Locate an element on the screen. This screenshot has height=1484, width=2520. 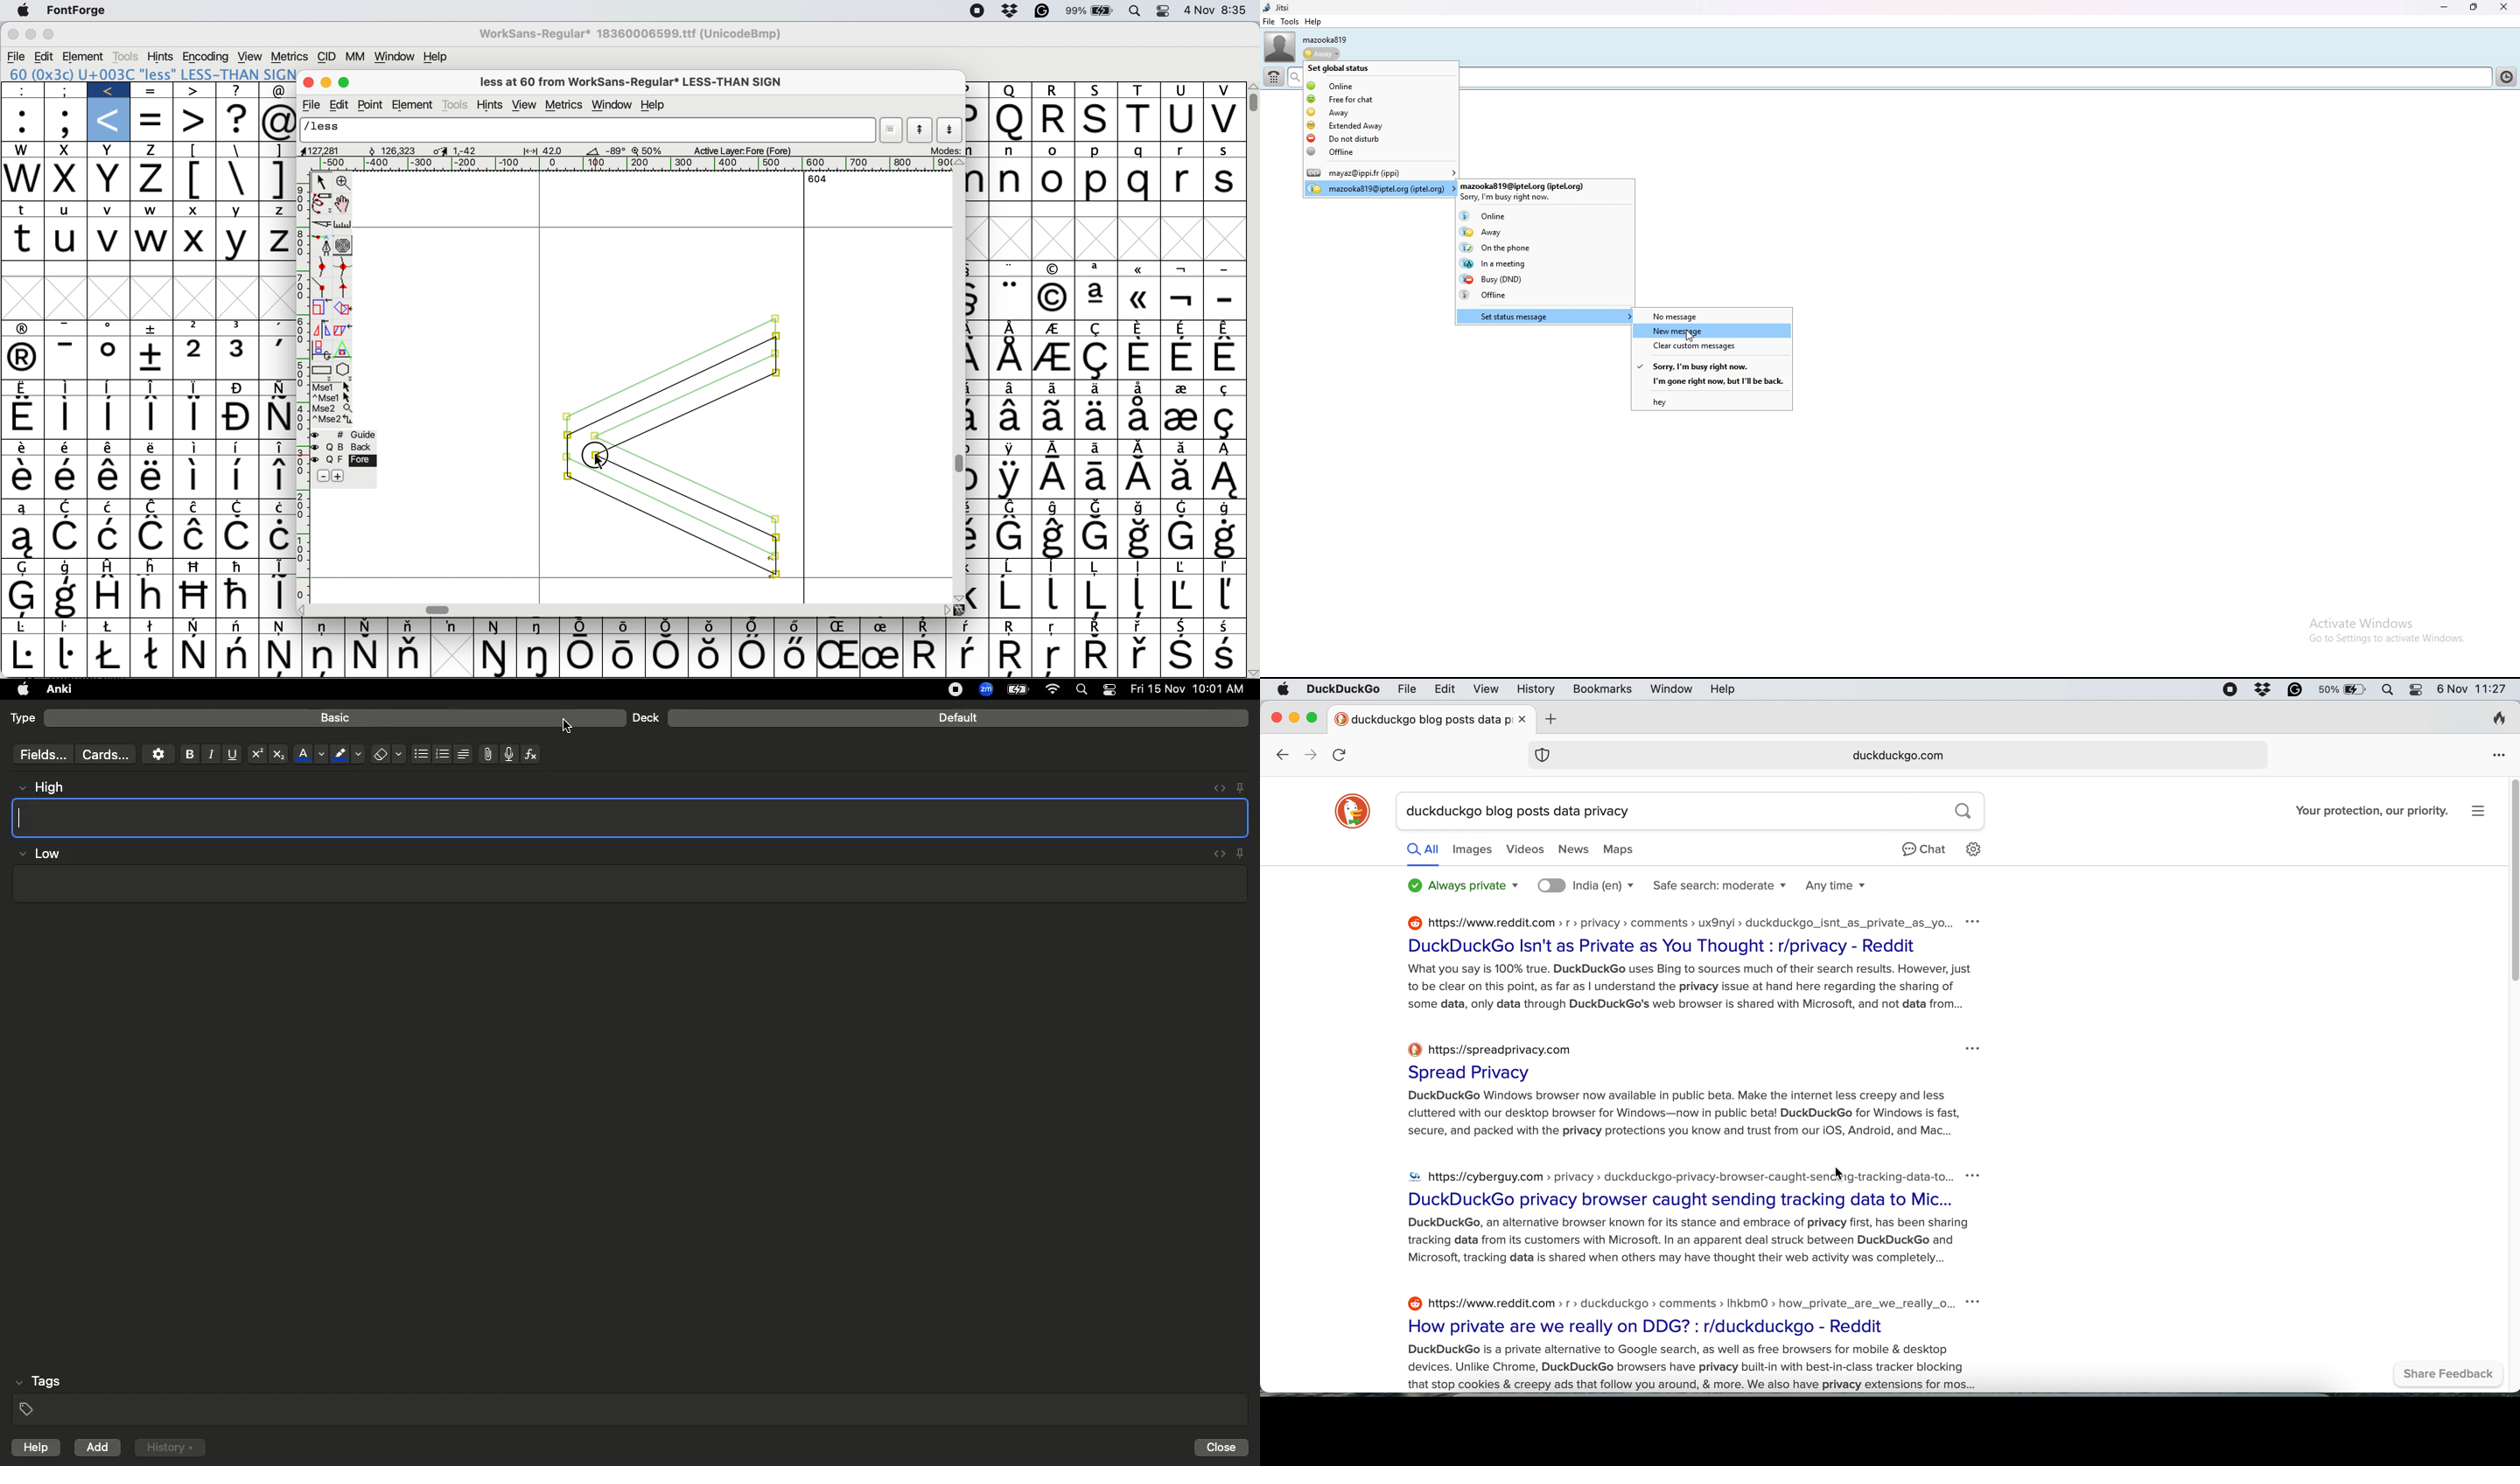
battery is located at coordinates (2341, 691).